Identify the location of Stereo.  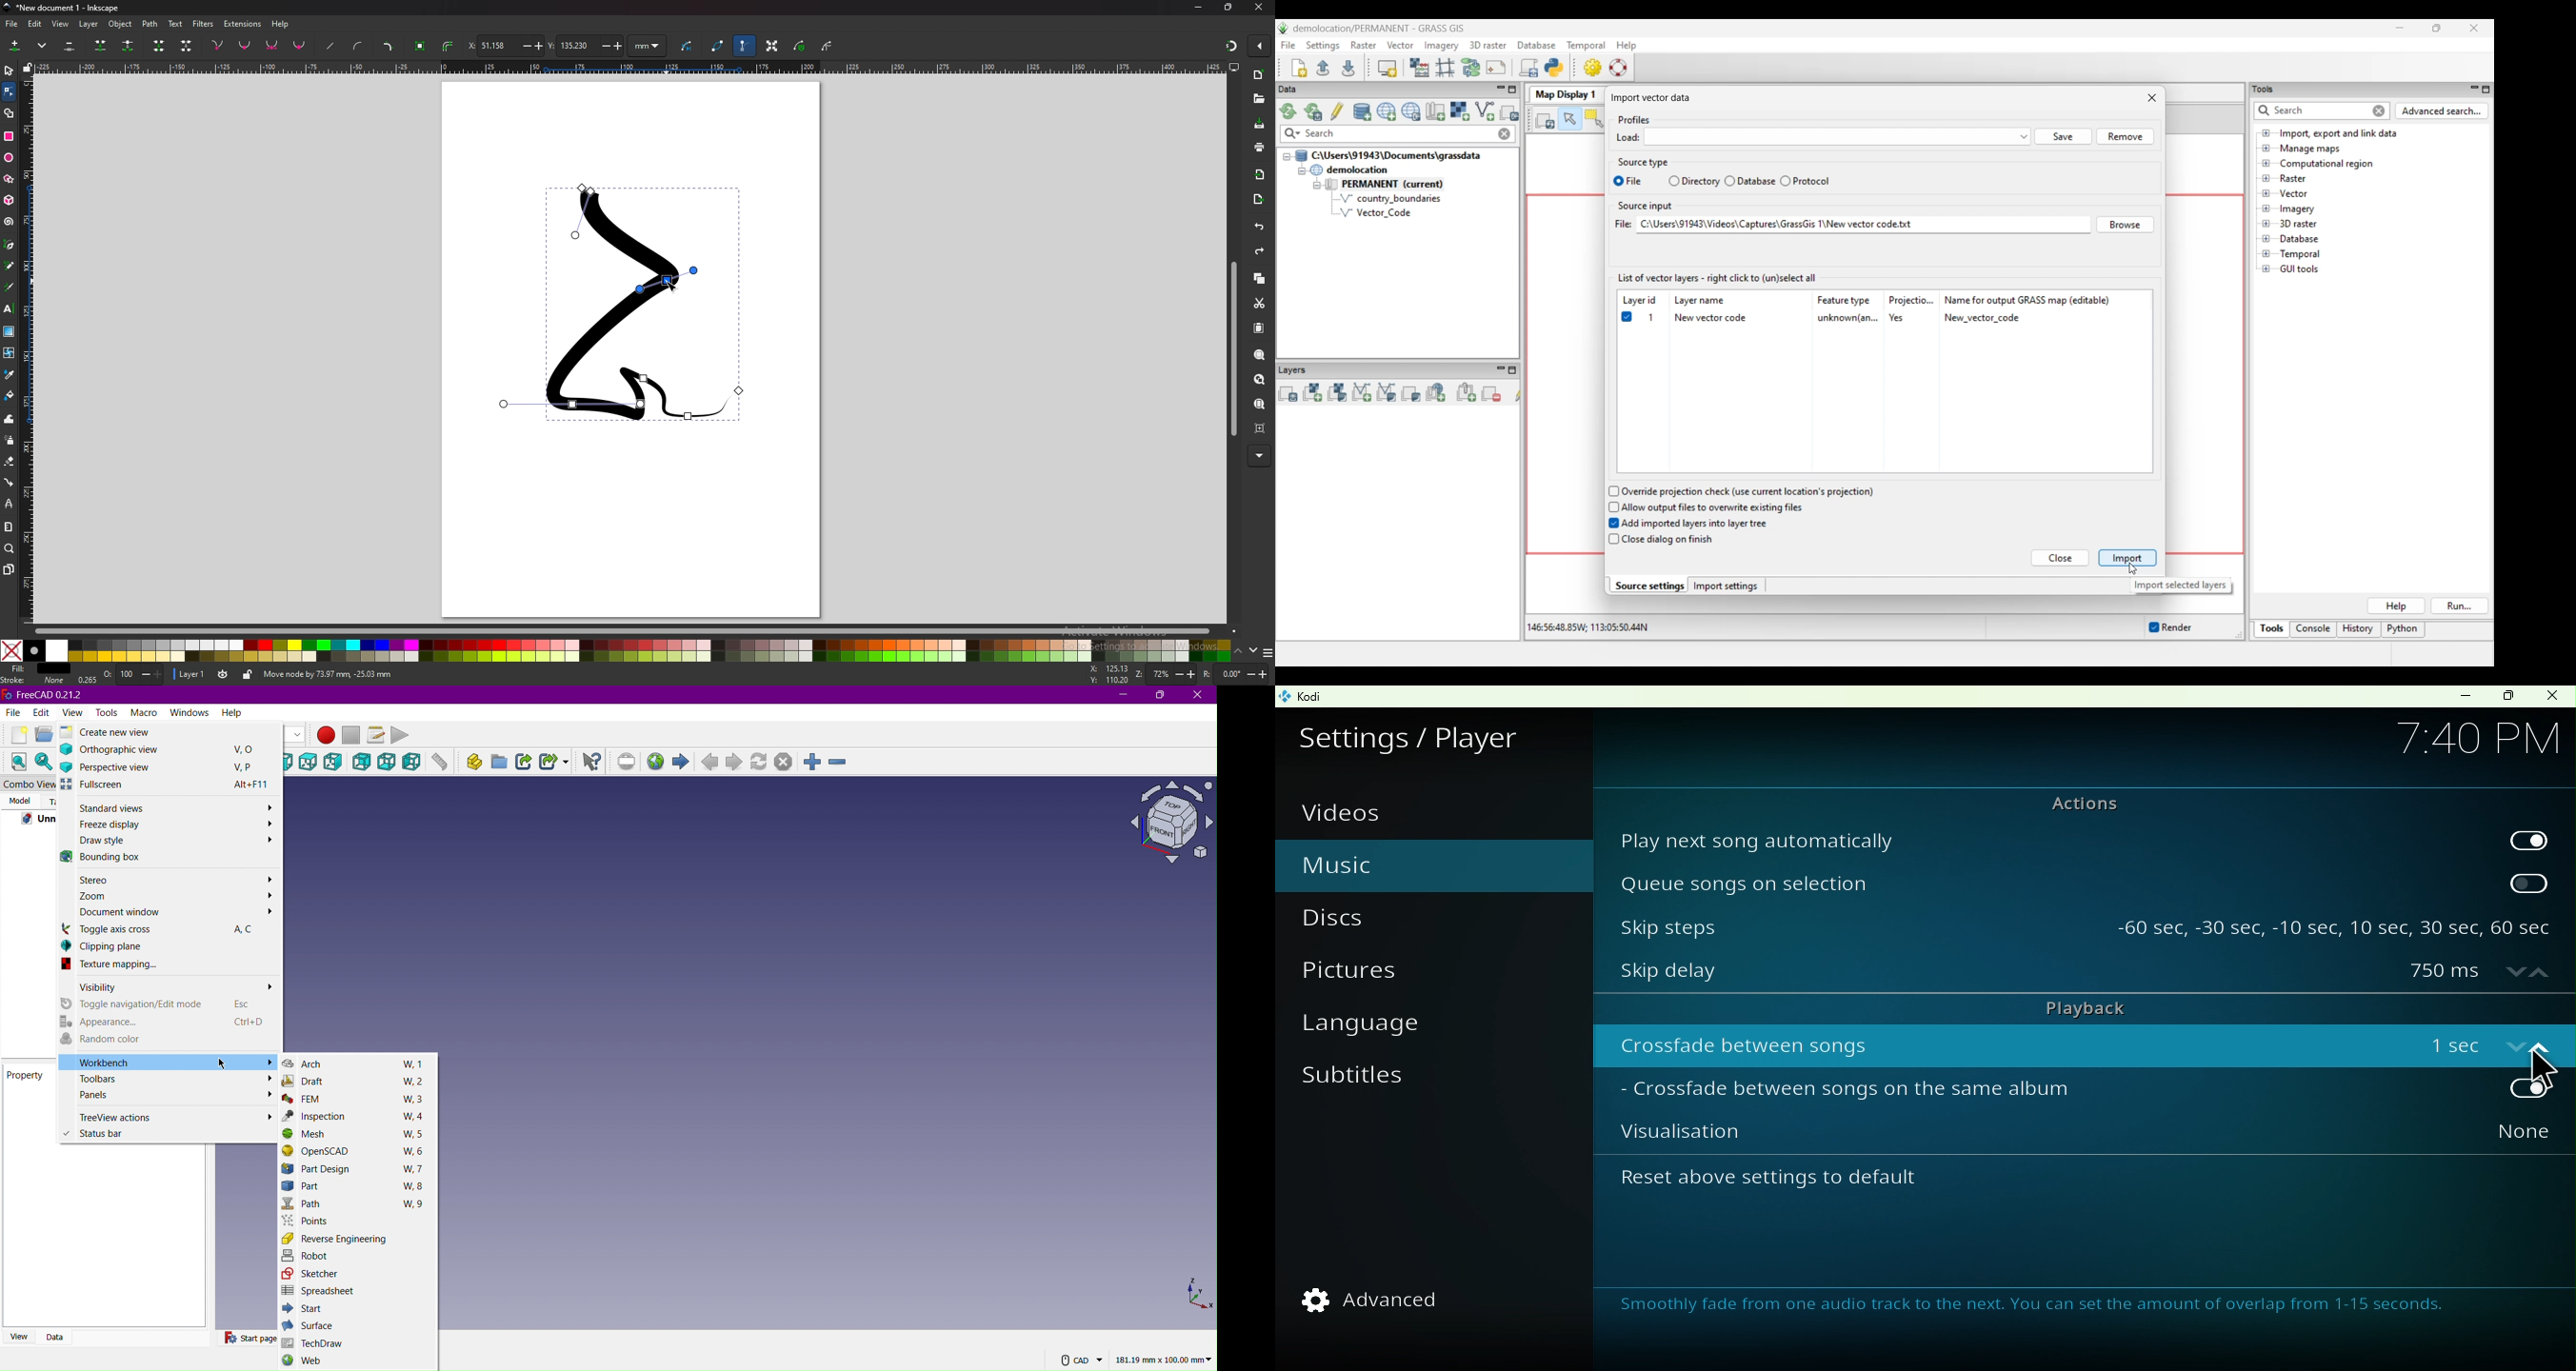
(168, 881).